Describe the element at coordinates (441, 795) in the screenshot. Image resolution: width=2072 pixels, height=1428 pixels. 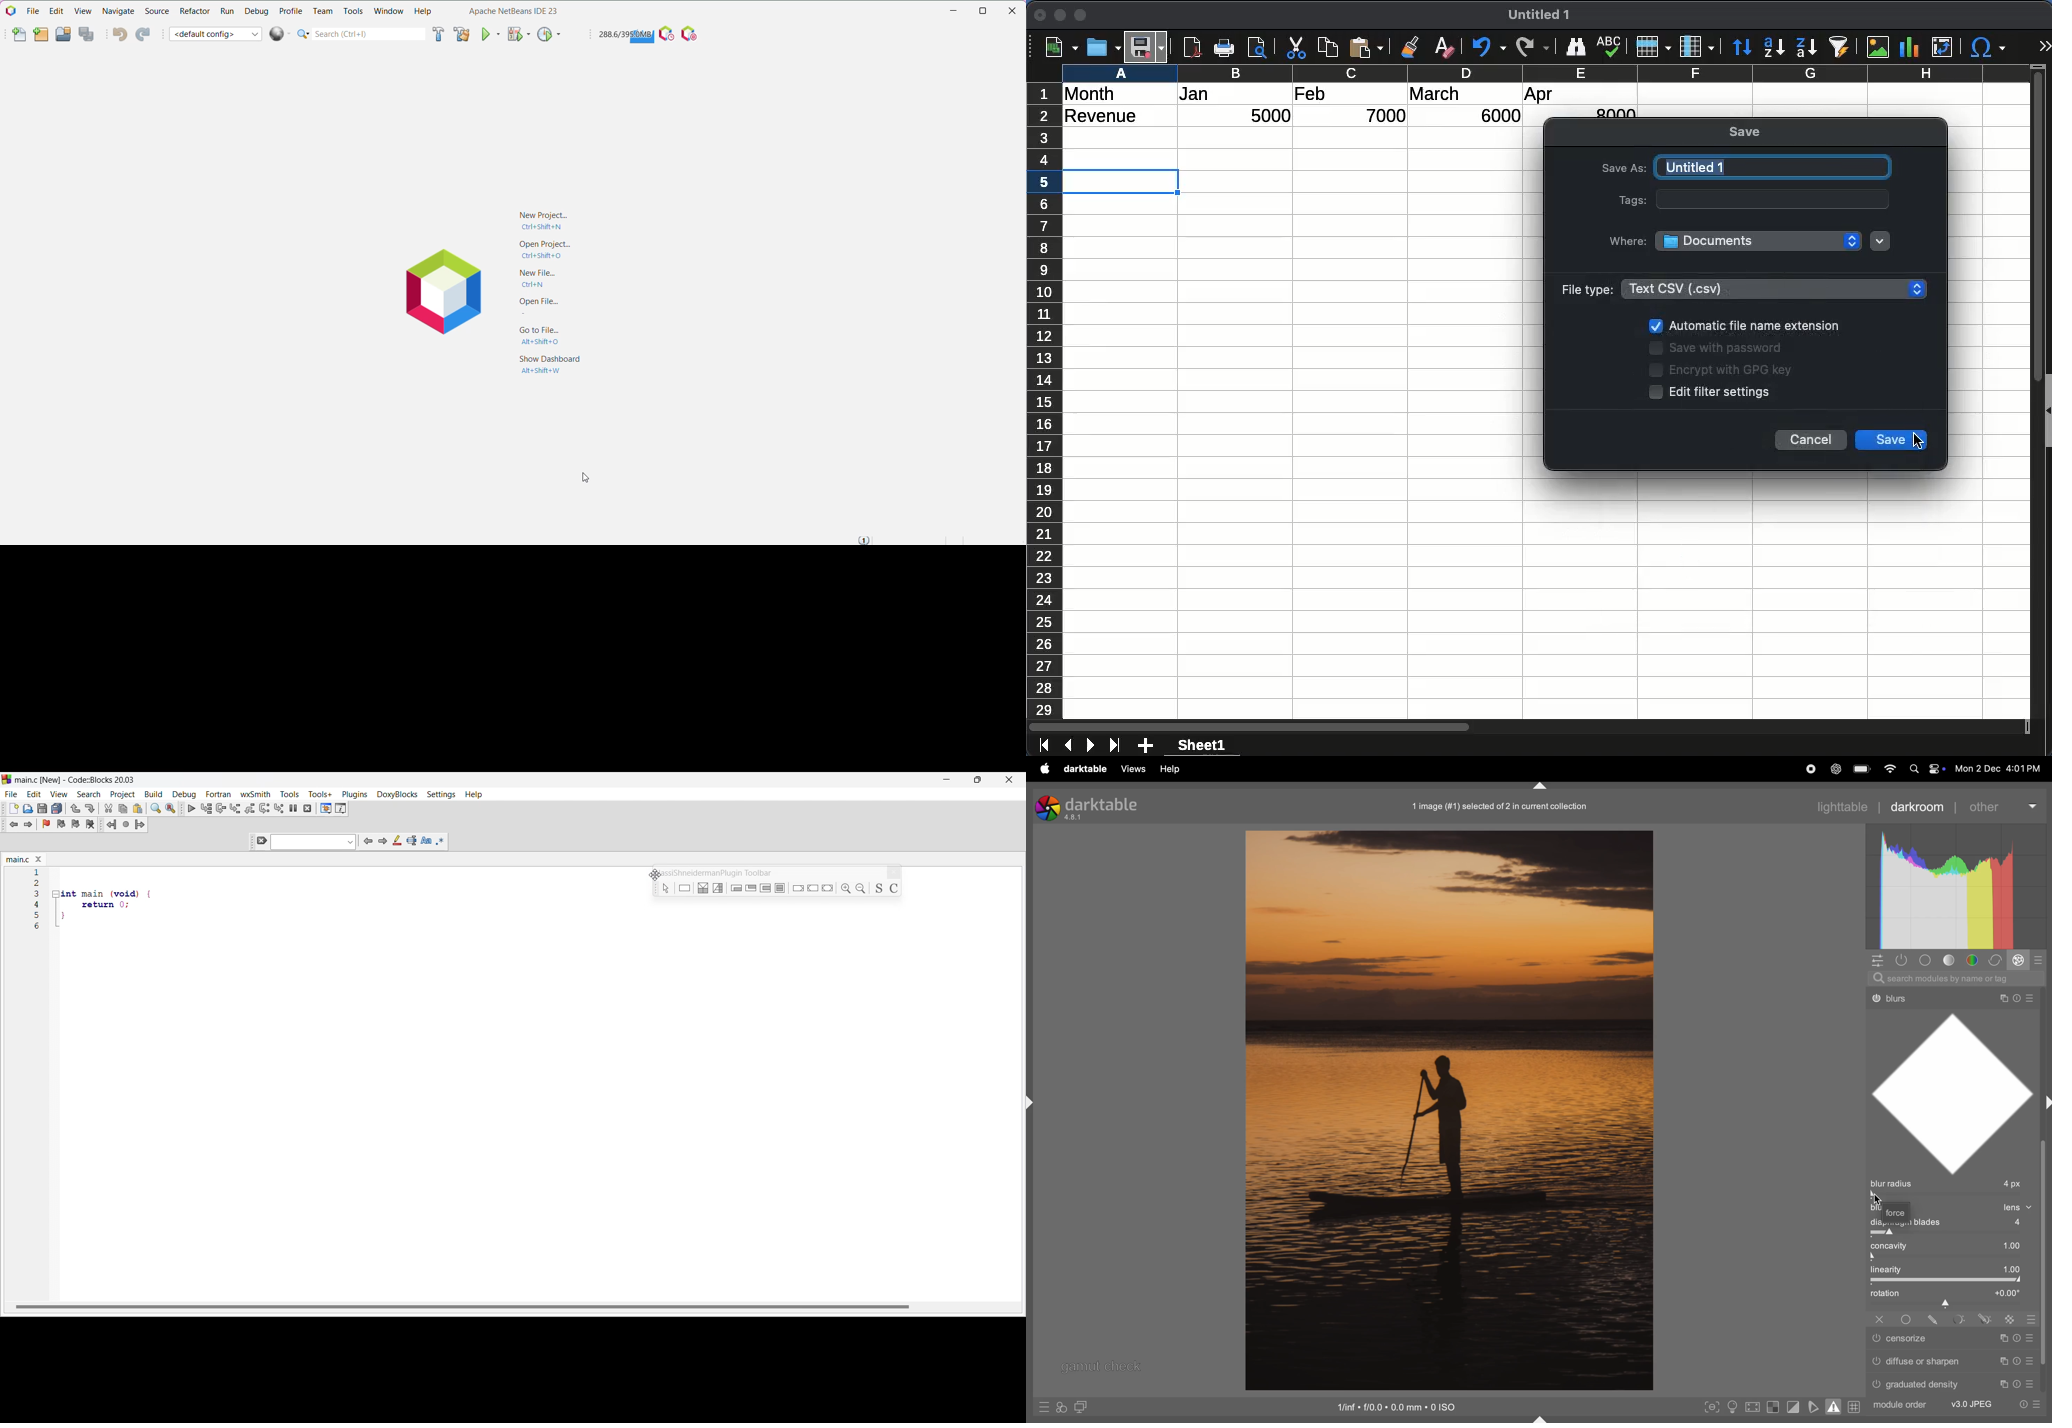
I see `Settings menu` at that location.